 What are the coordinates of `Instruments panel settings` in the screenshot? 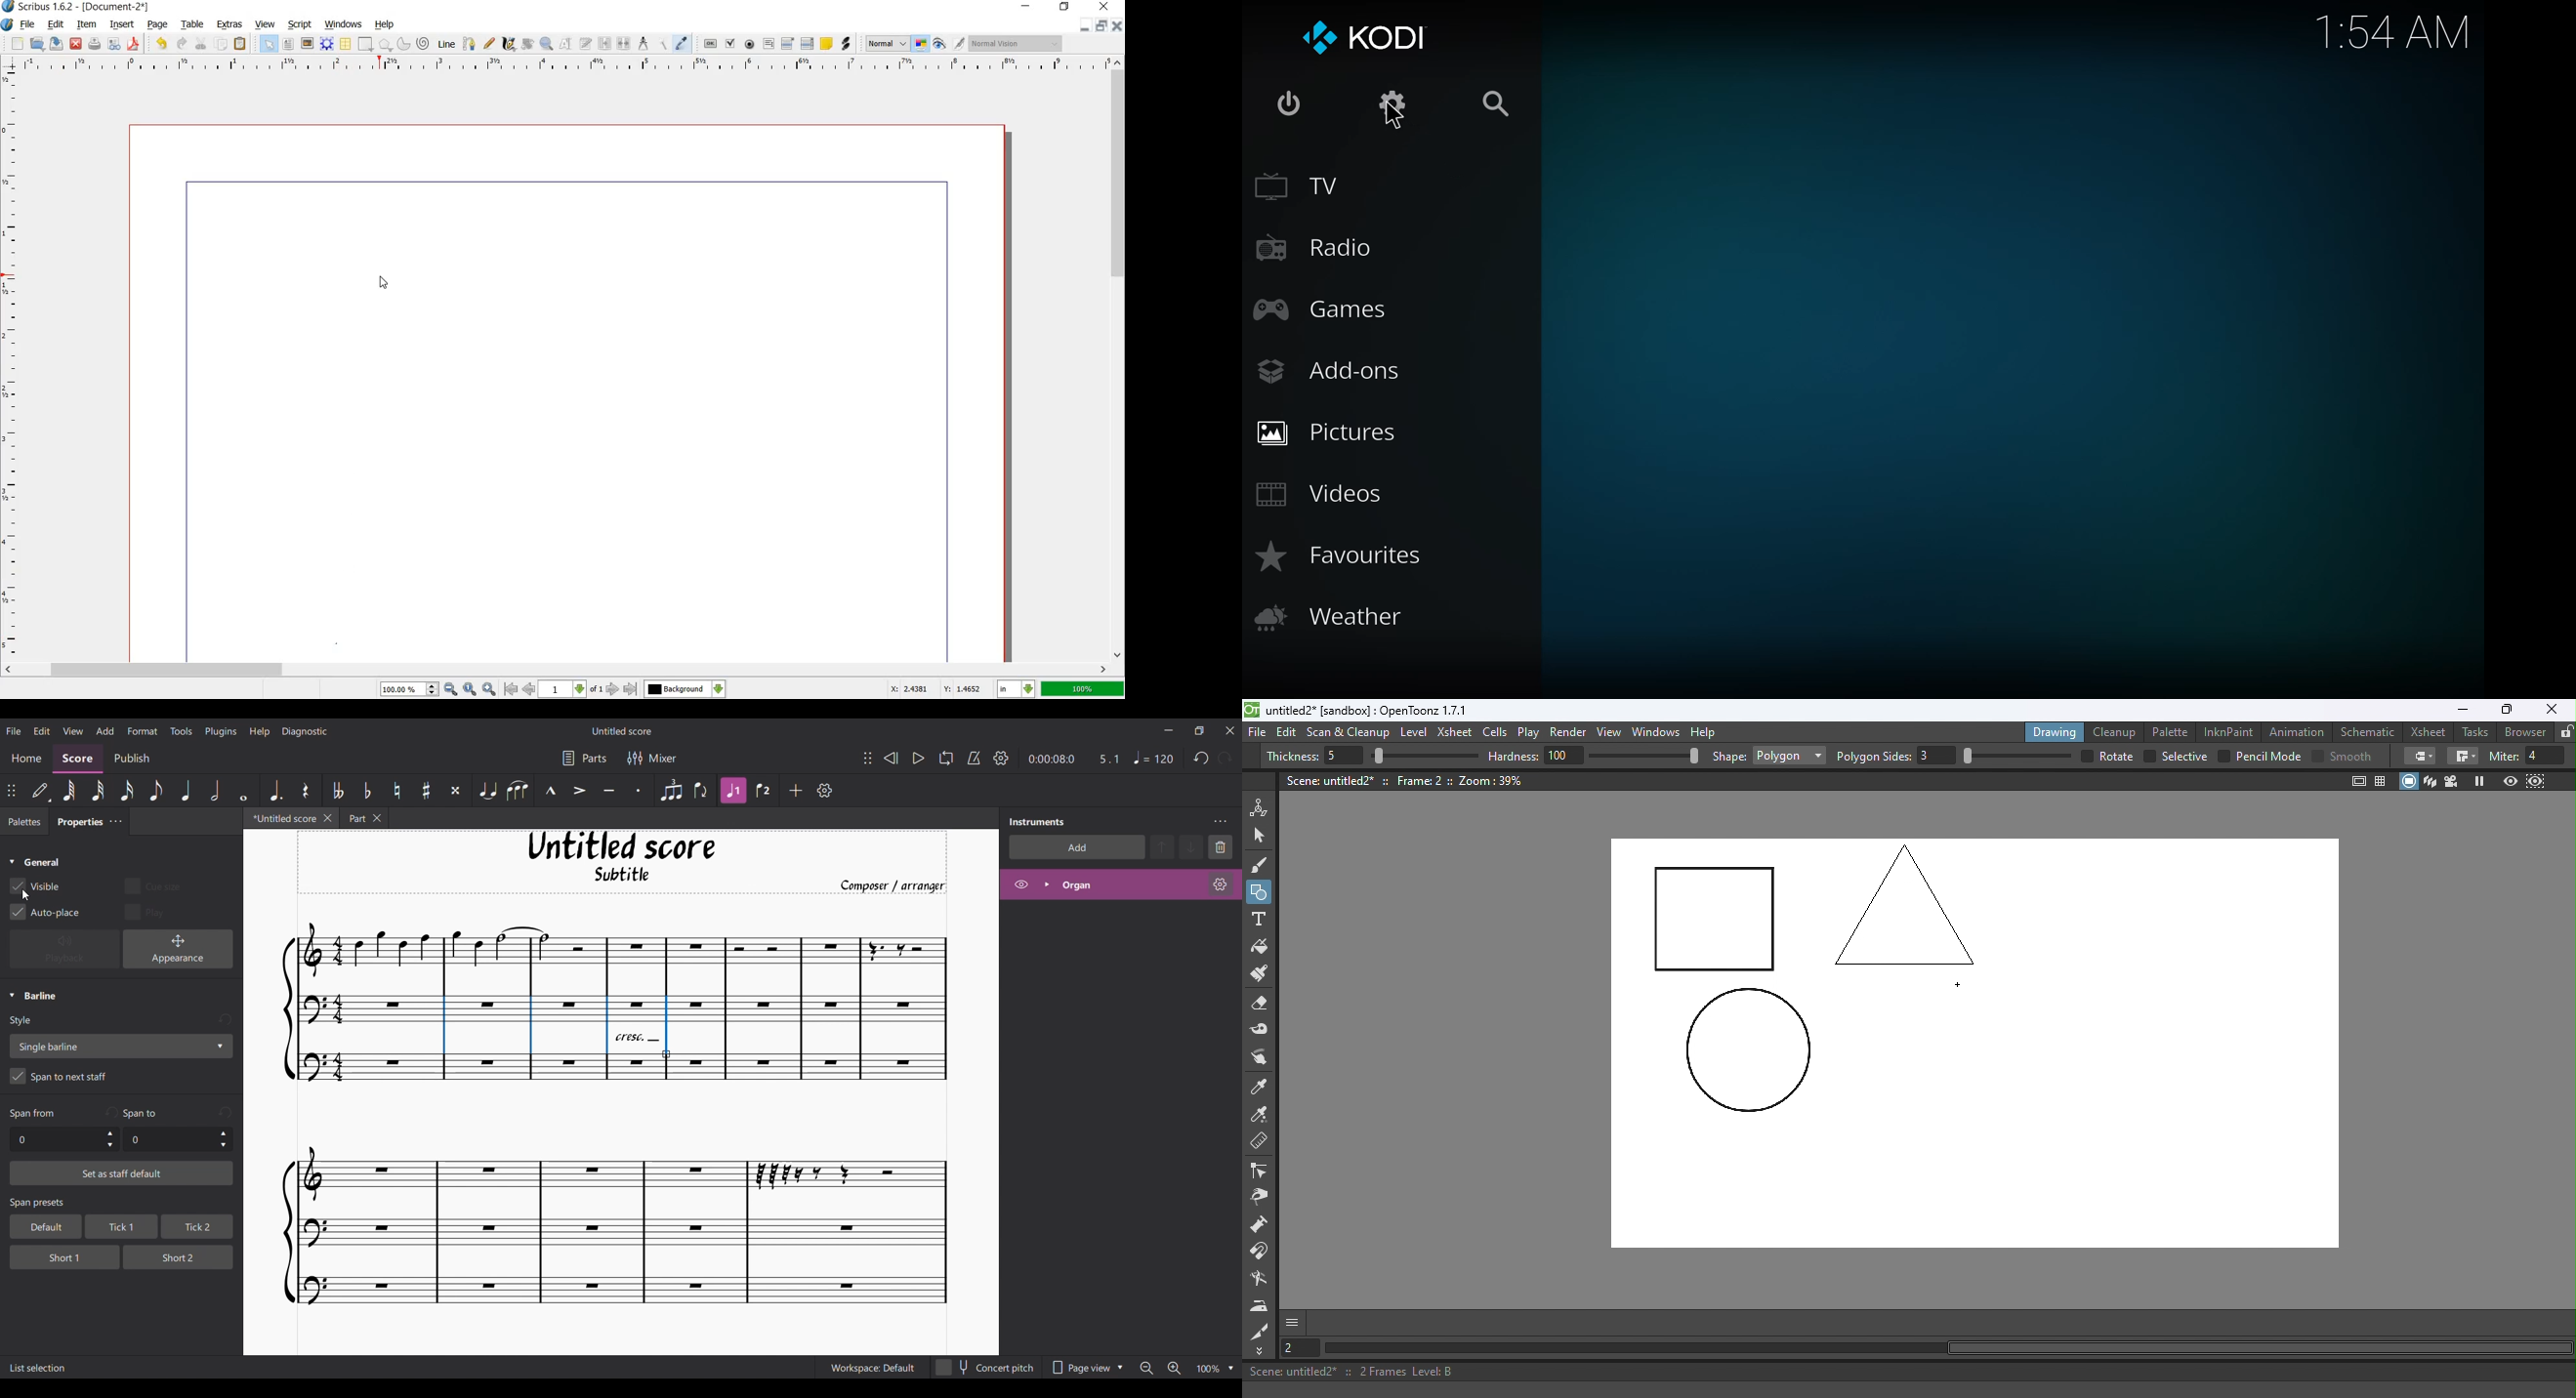 It's located at (1221, 821).